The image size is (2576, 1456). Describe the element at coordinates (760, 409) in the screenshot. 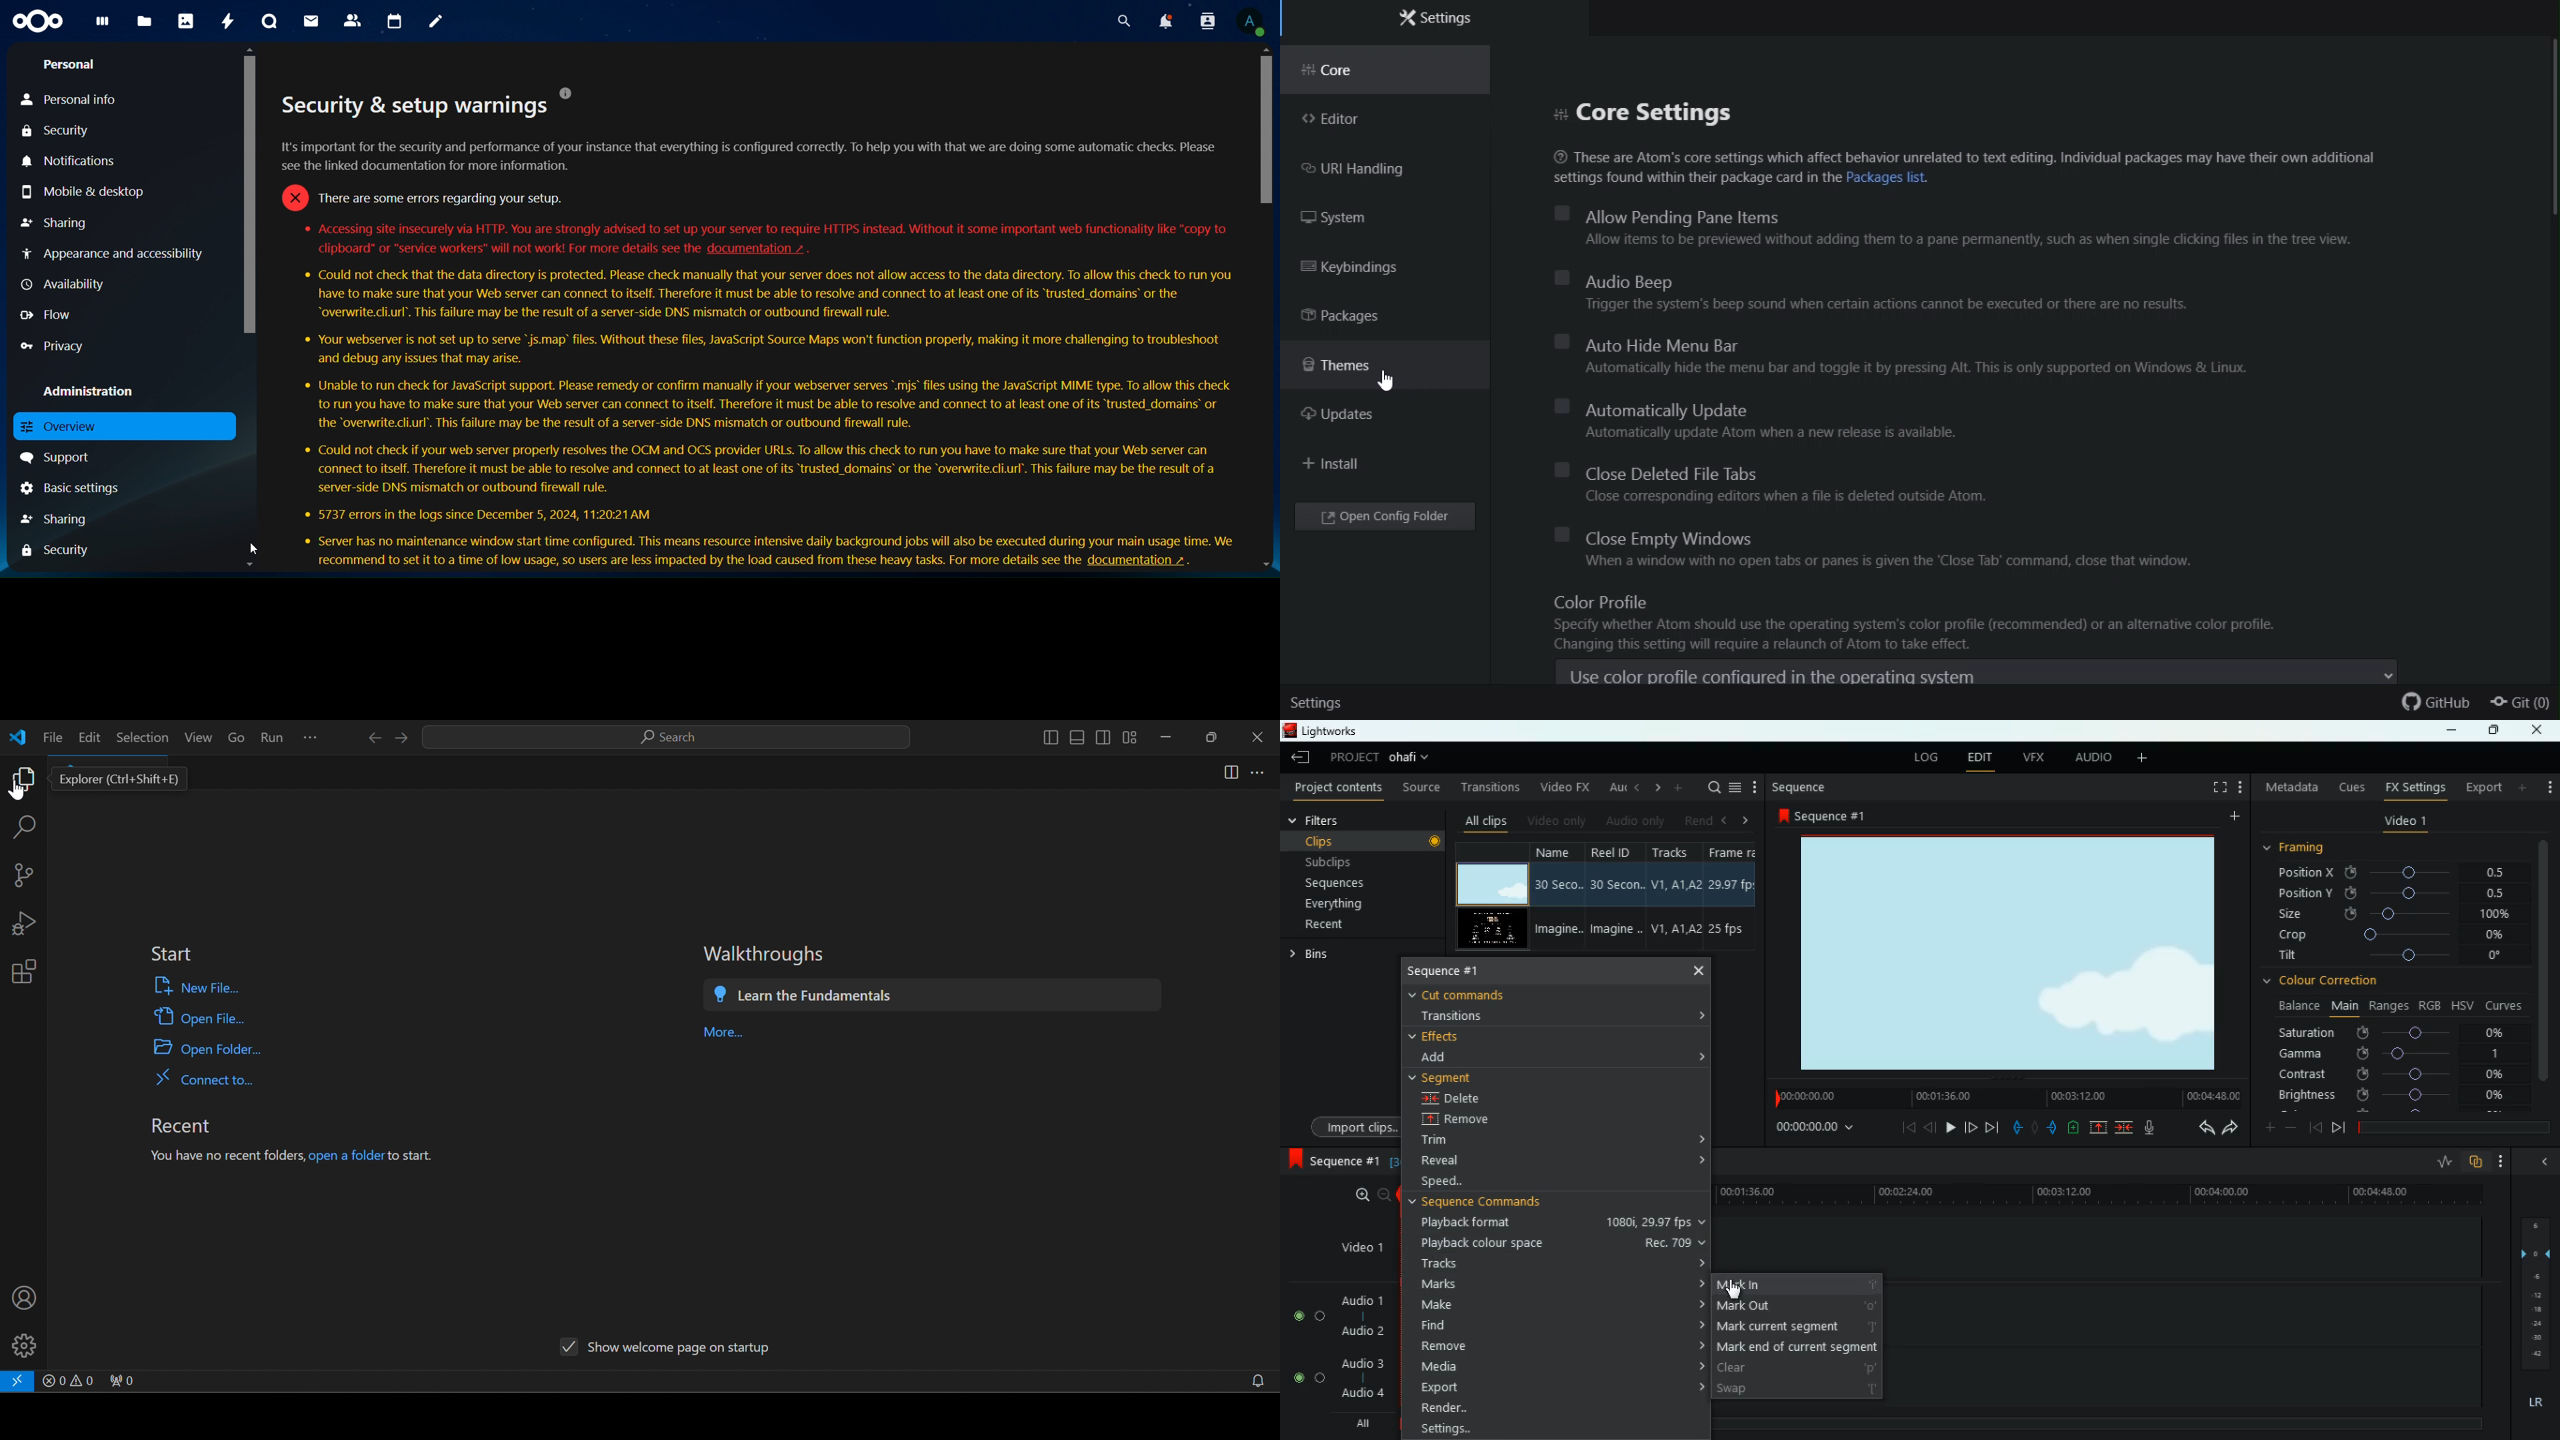

I see `text` at that location.